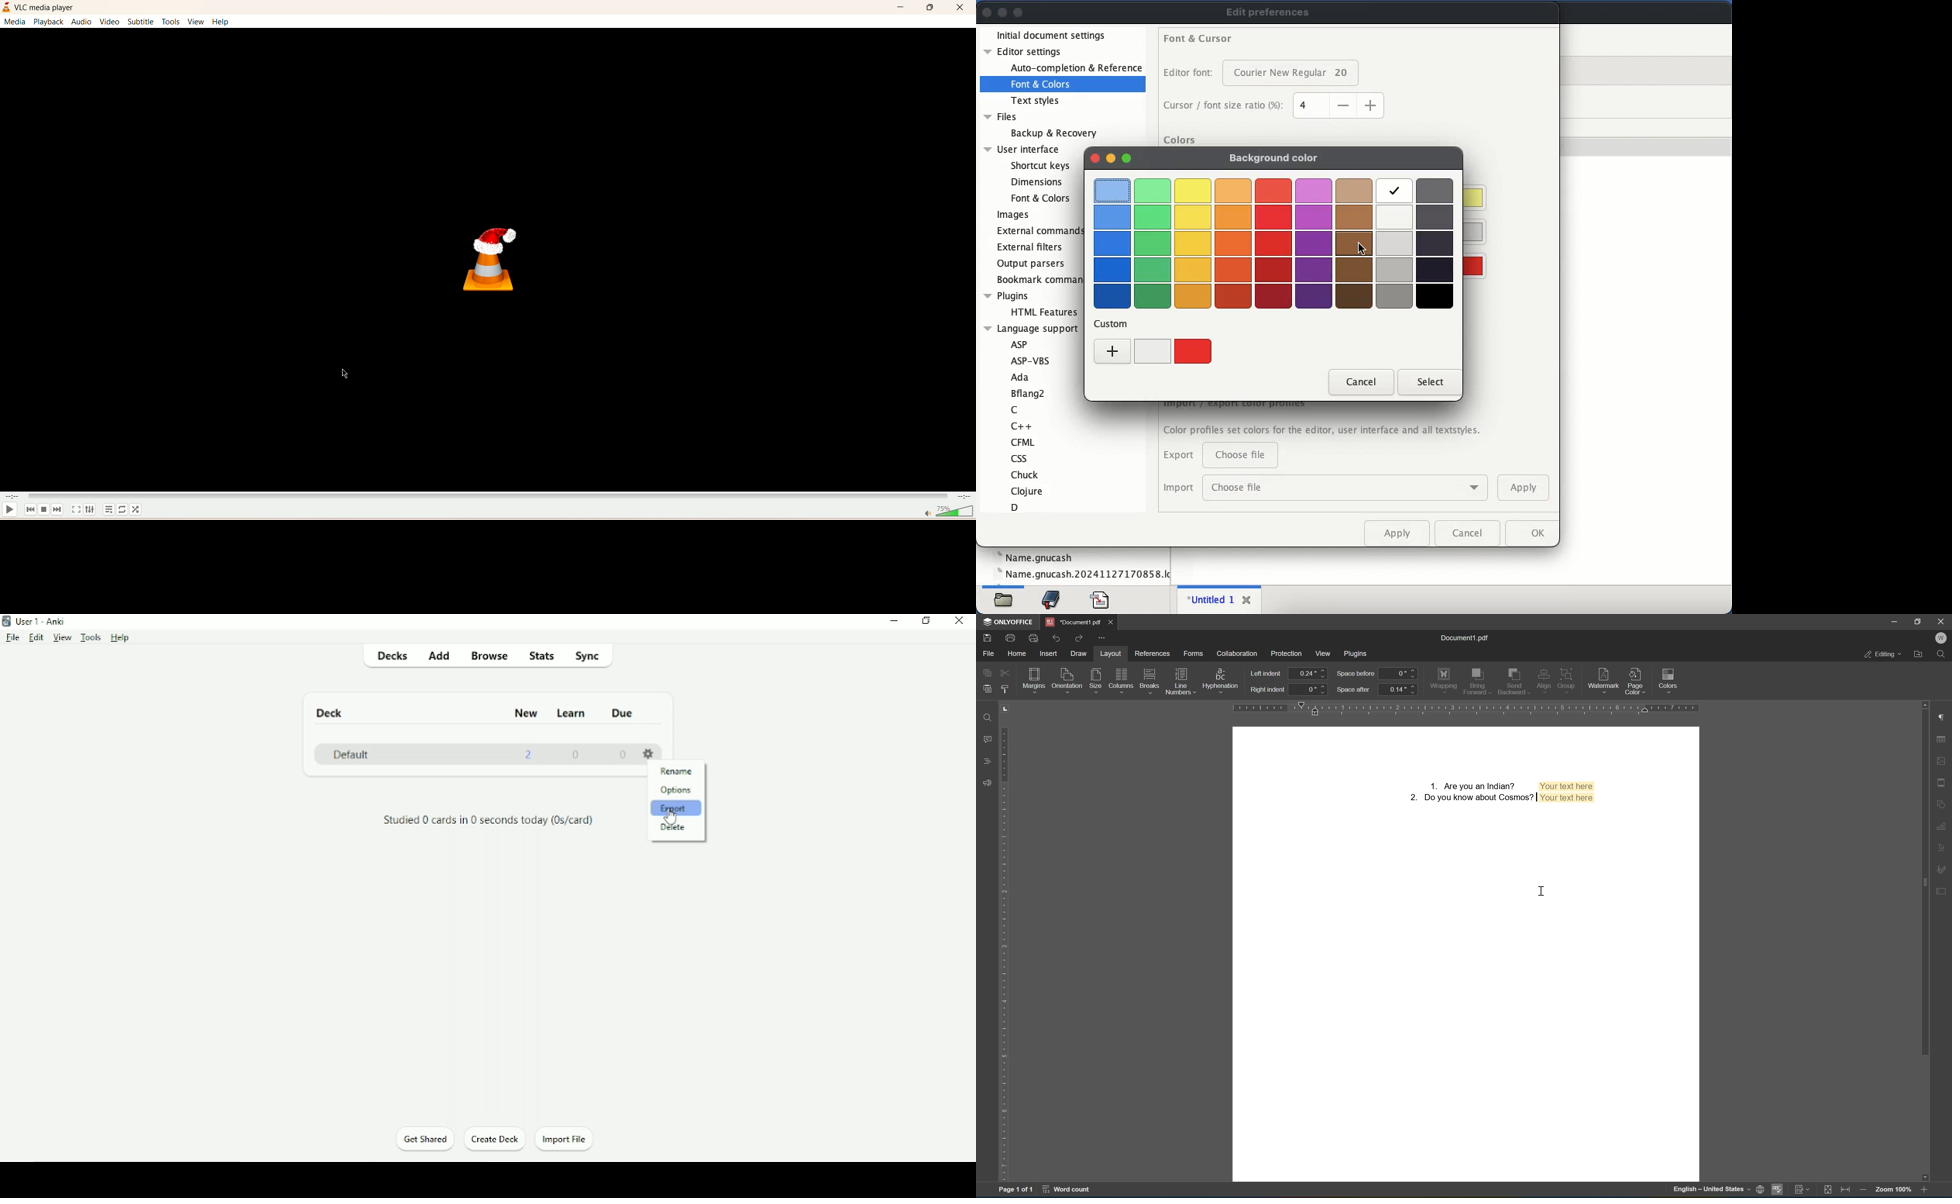 This screenshot has height=1204, width=1960. What do you see at coordinates (1430, 381) in the screenshot?
I see `select` at bounding box center [1430, 381].